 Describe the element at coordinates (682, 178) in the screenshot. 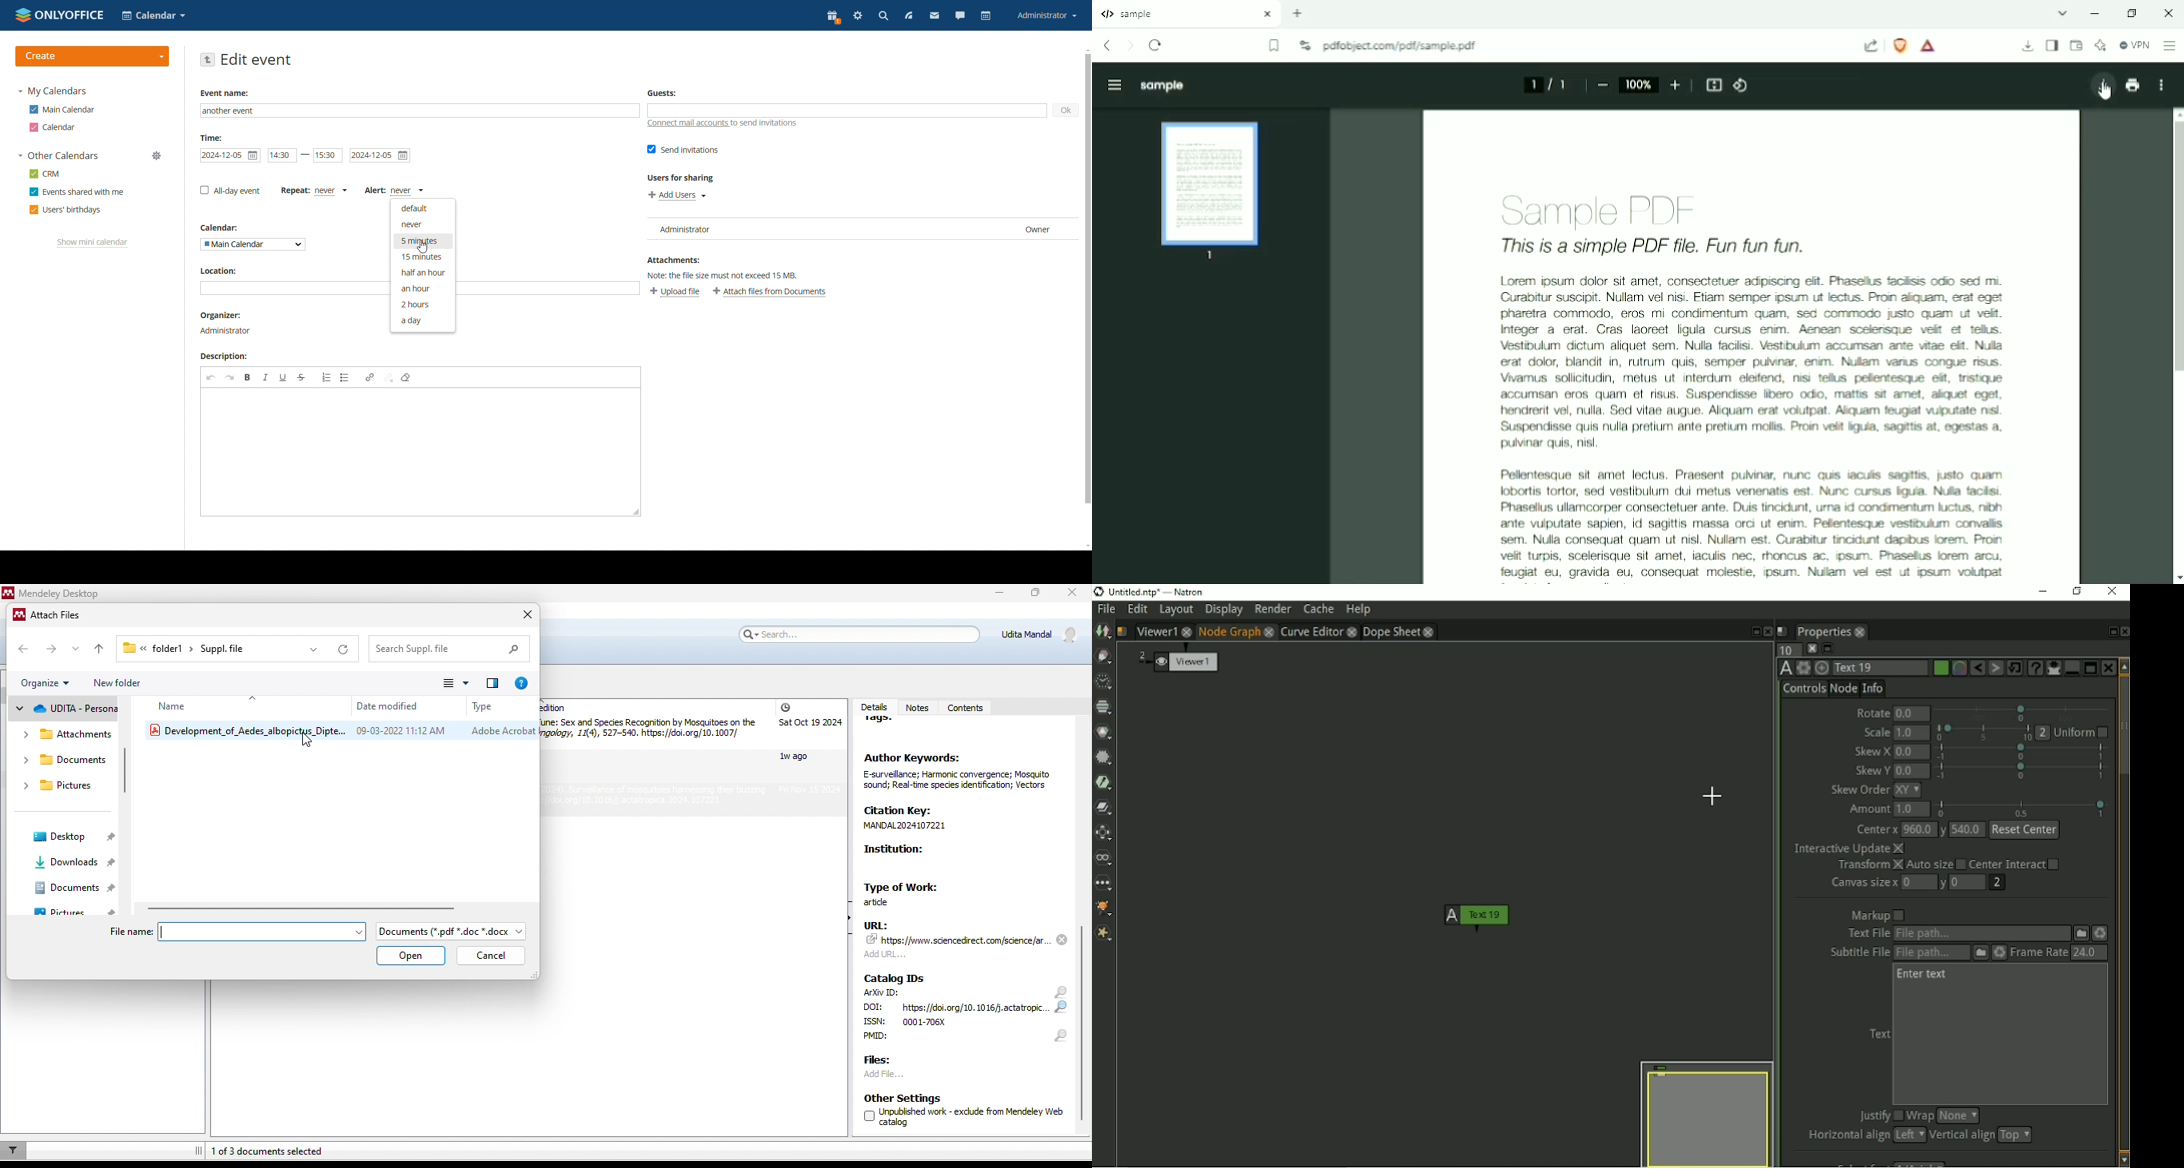

I see `Users for sharing` at that location.